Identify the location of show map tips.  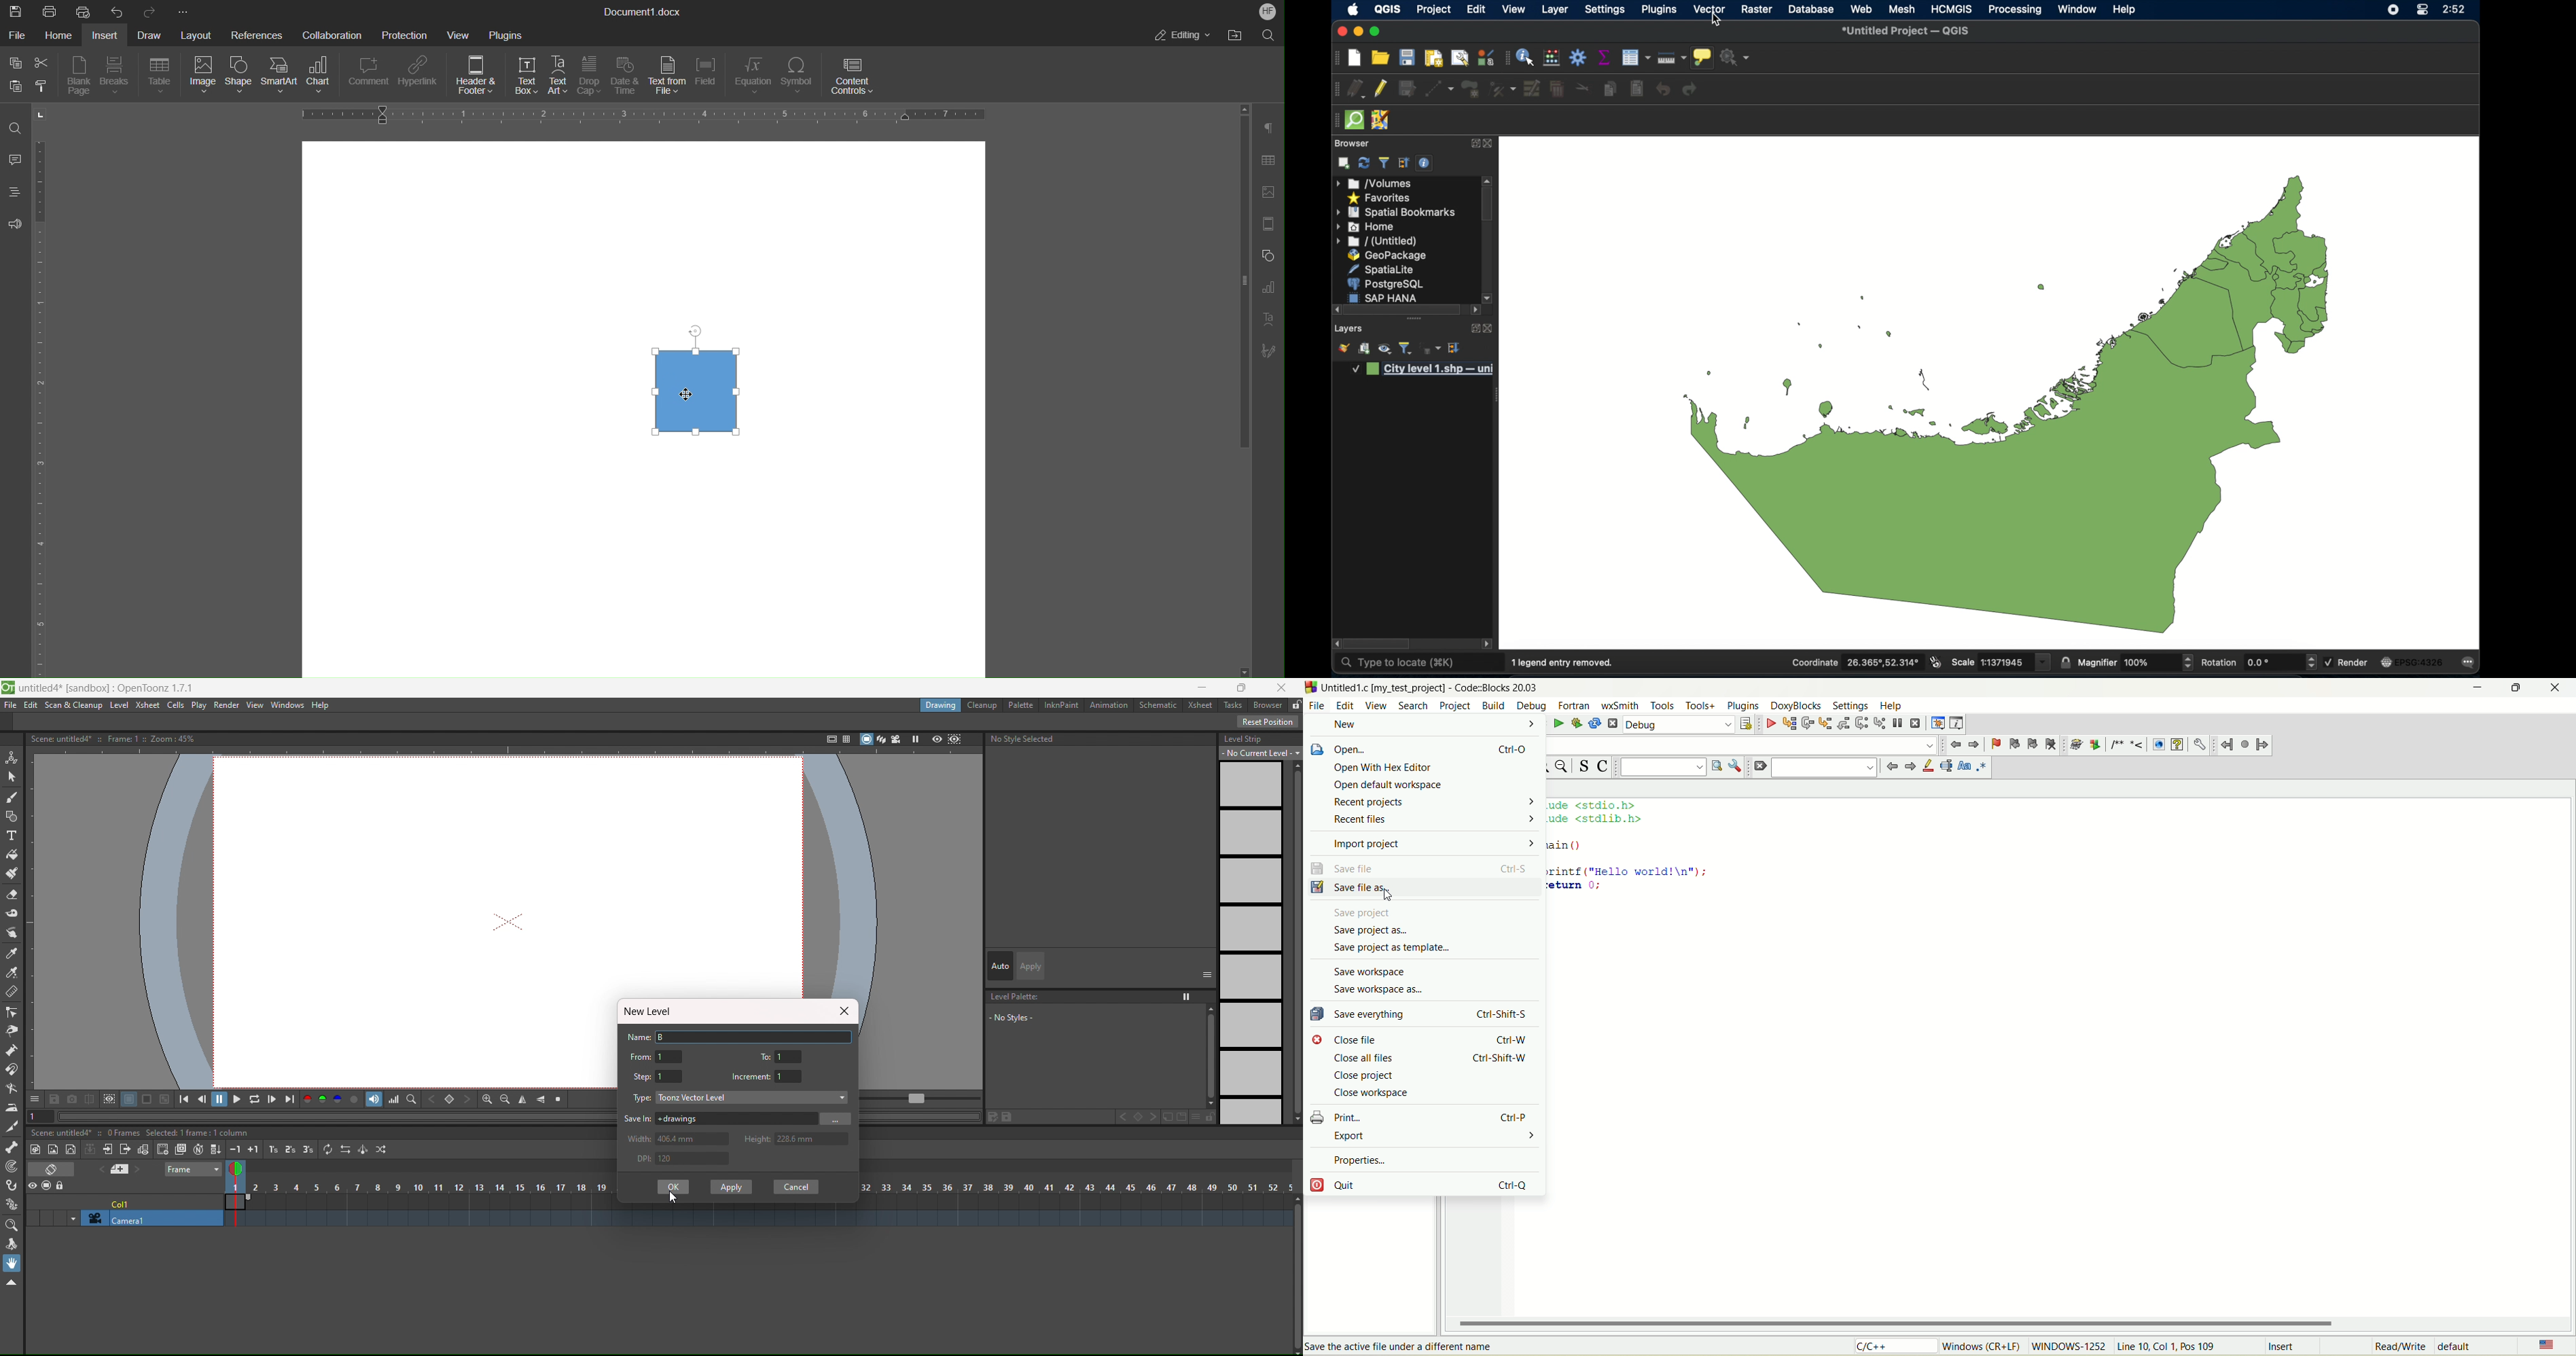
(1702, 57).